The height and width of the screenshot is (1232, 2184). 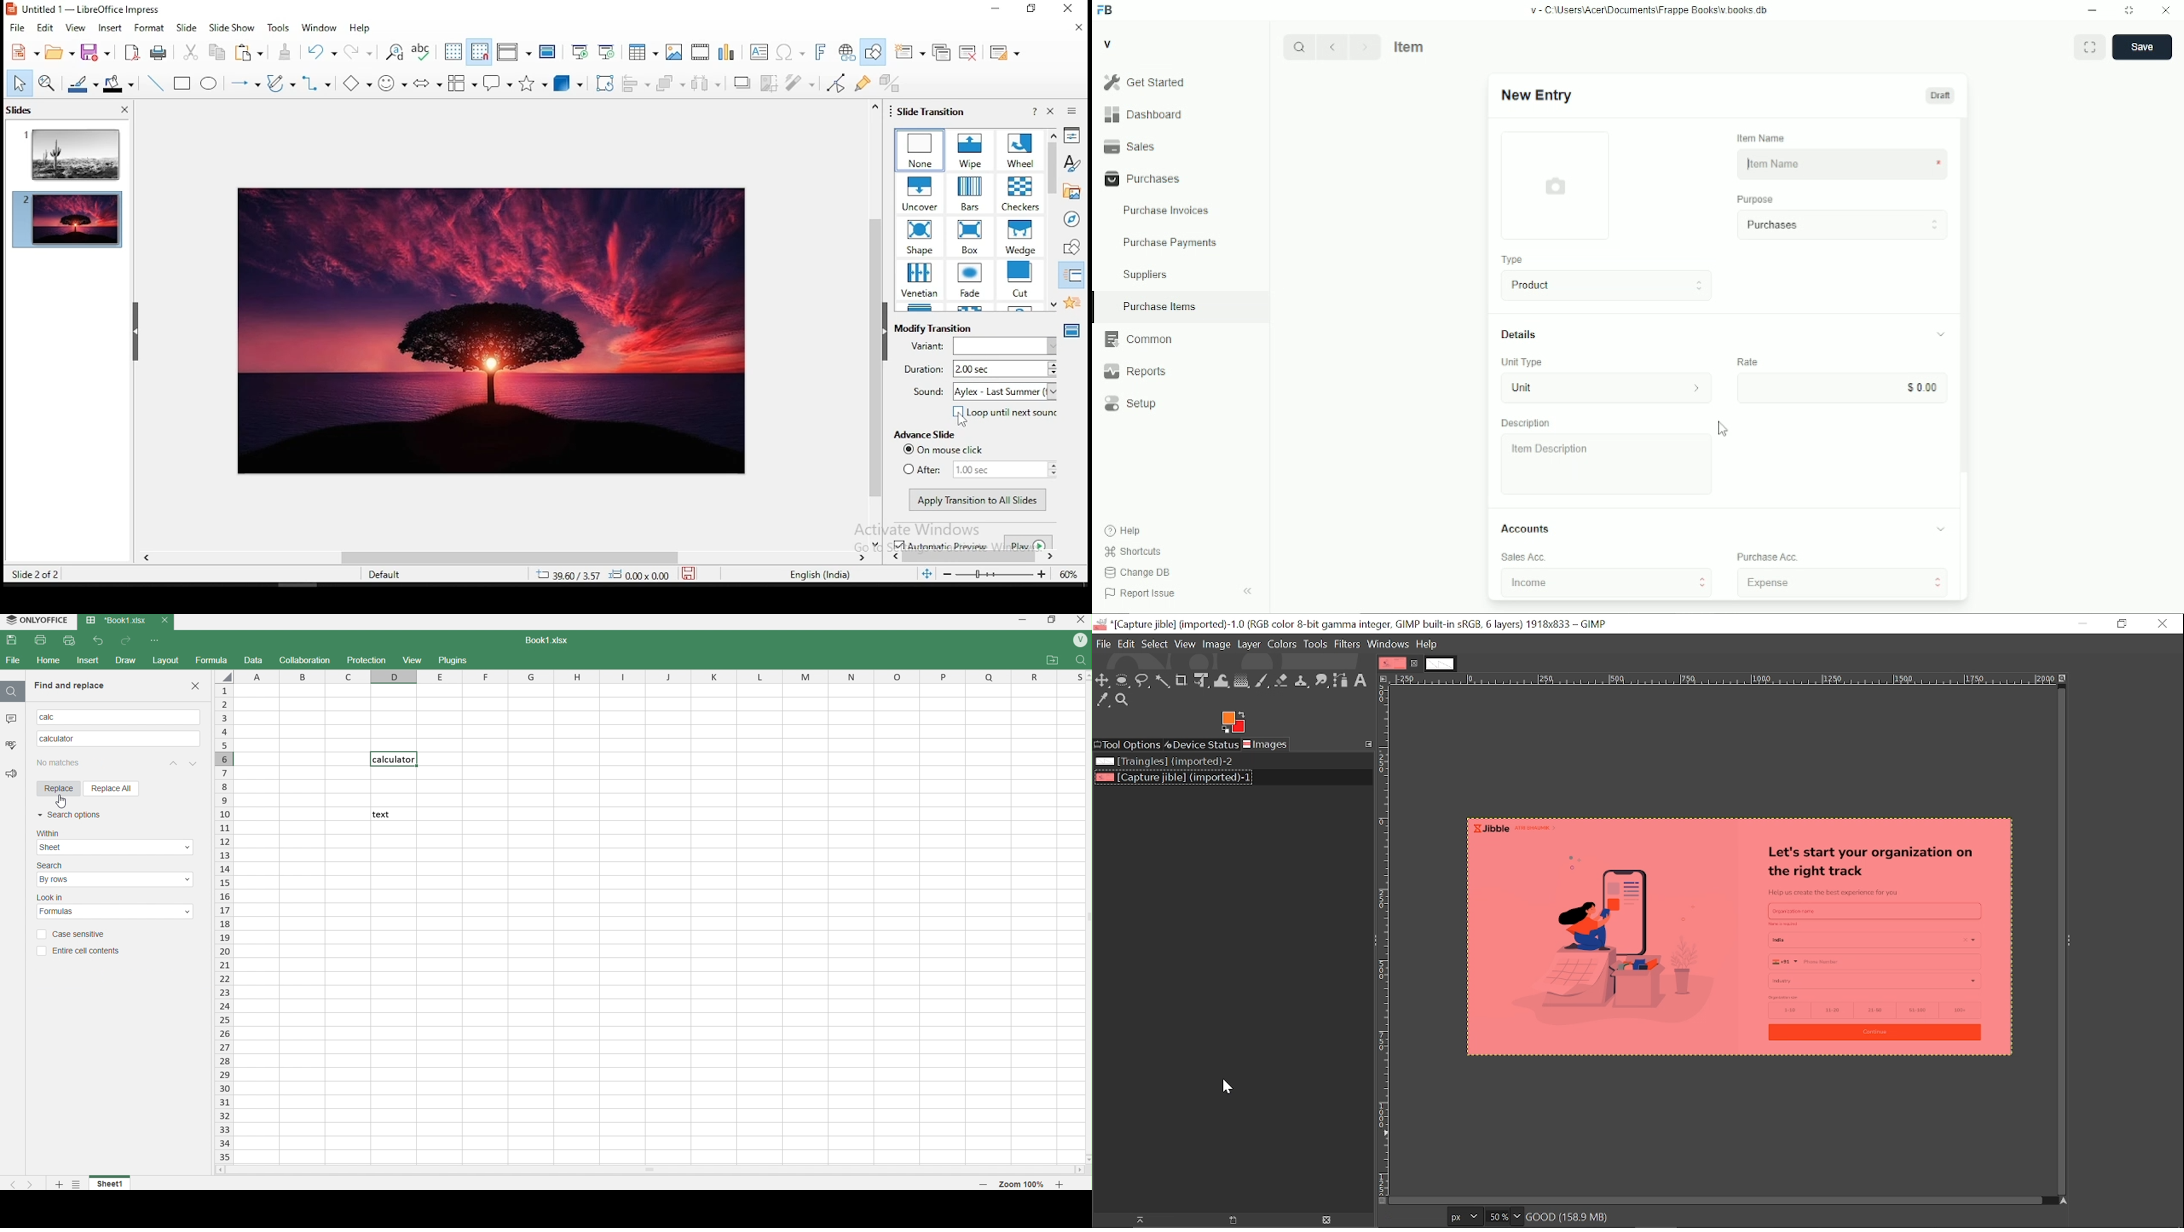 What do you see at coordinates (692, 574) in the screenshot?
I see `save` at bounding box center [692, 574].